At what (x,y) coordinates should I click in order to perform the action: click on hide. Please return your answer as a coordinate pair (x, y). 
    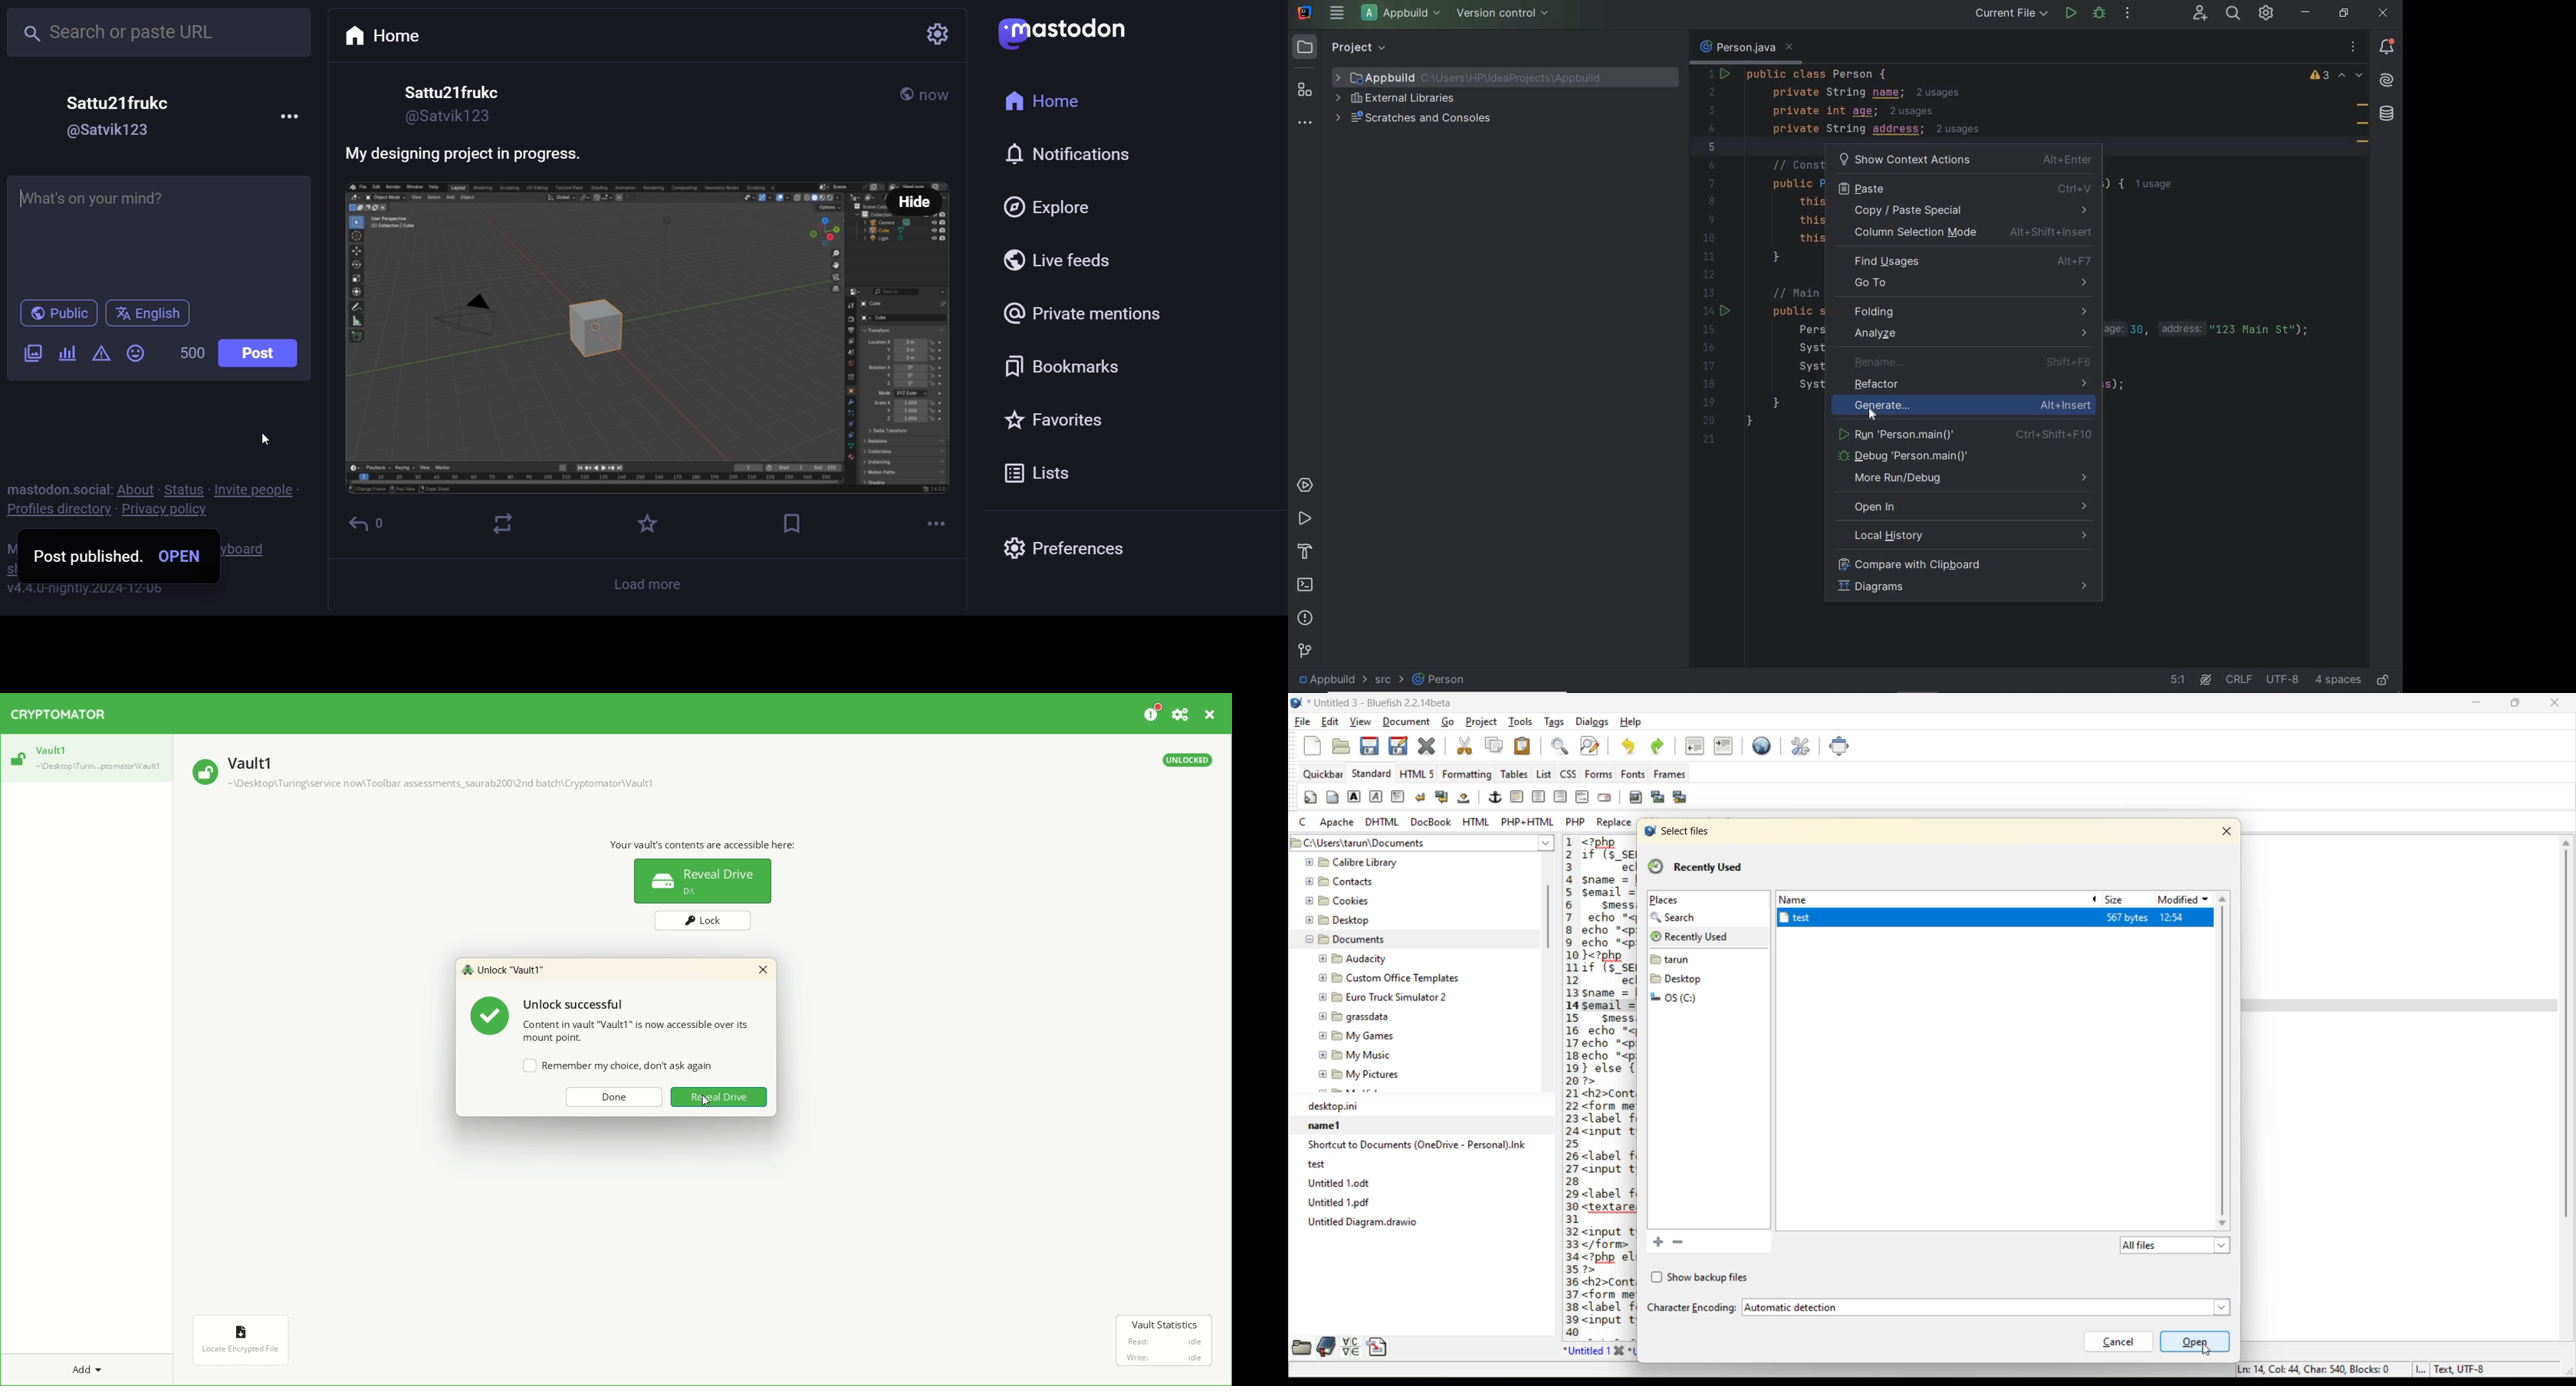
    Looking at the image, I should click on (917, 202).